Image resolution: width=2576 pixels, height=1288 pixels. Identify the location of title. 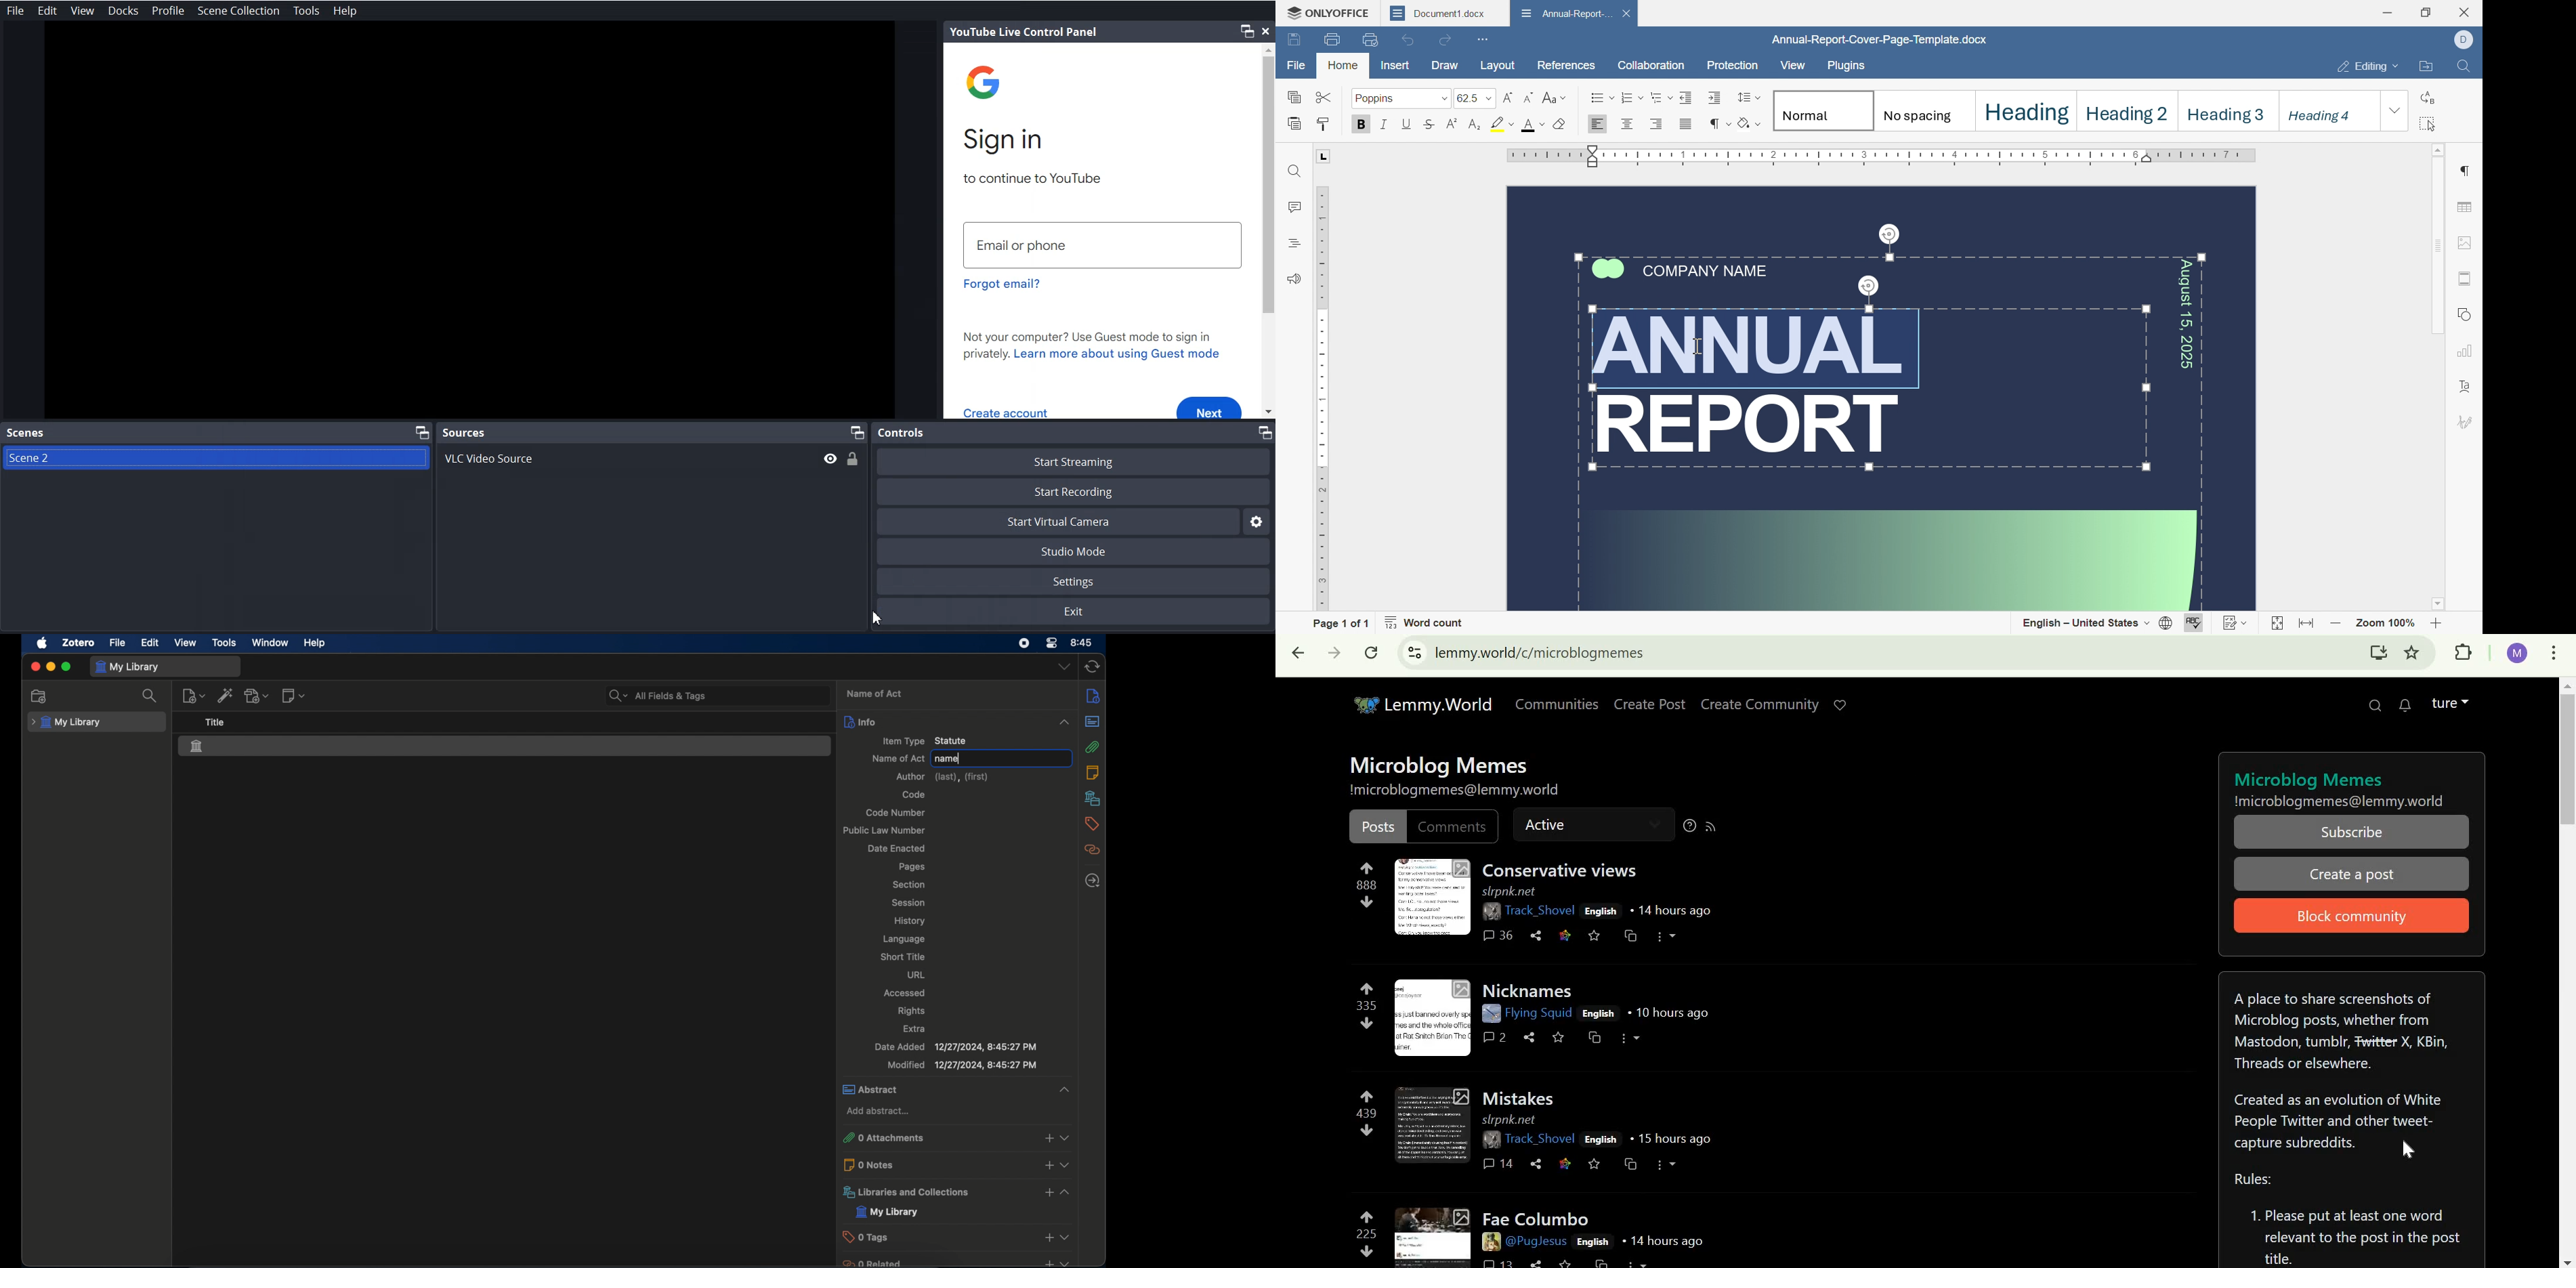
(216, 723).